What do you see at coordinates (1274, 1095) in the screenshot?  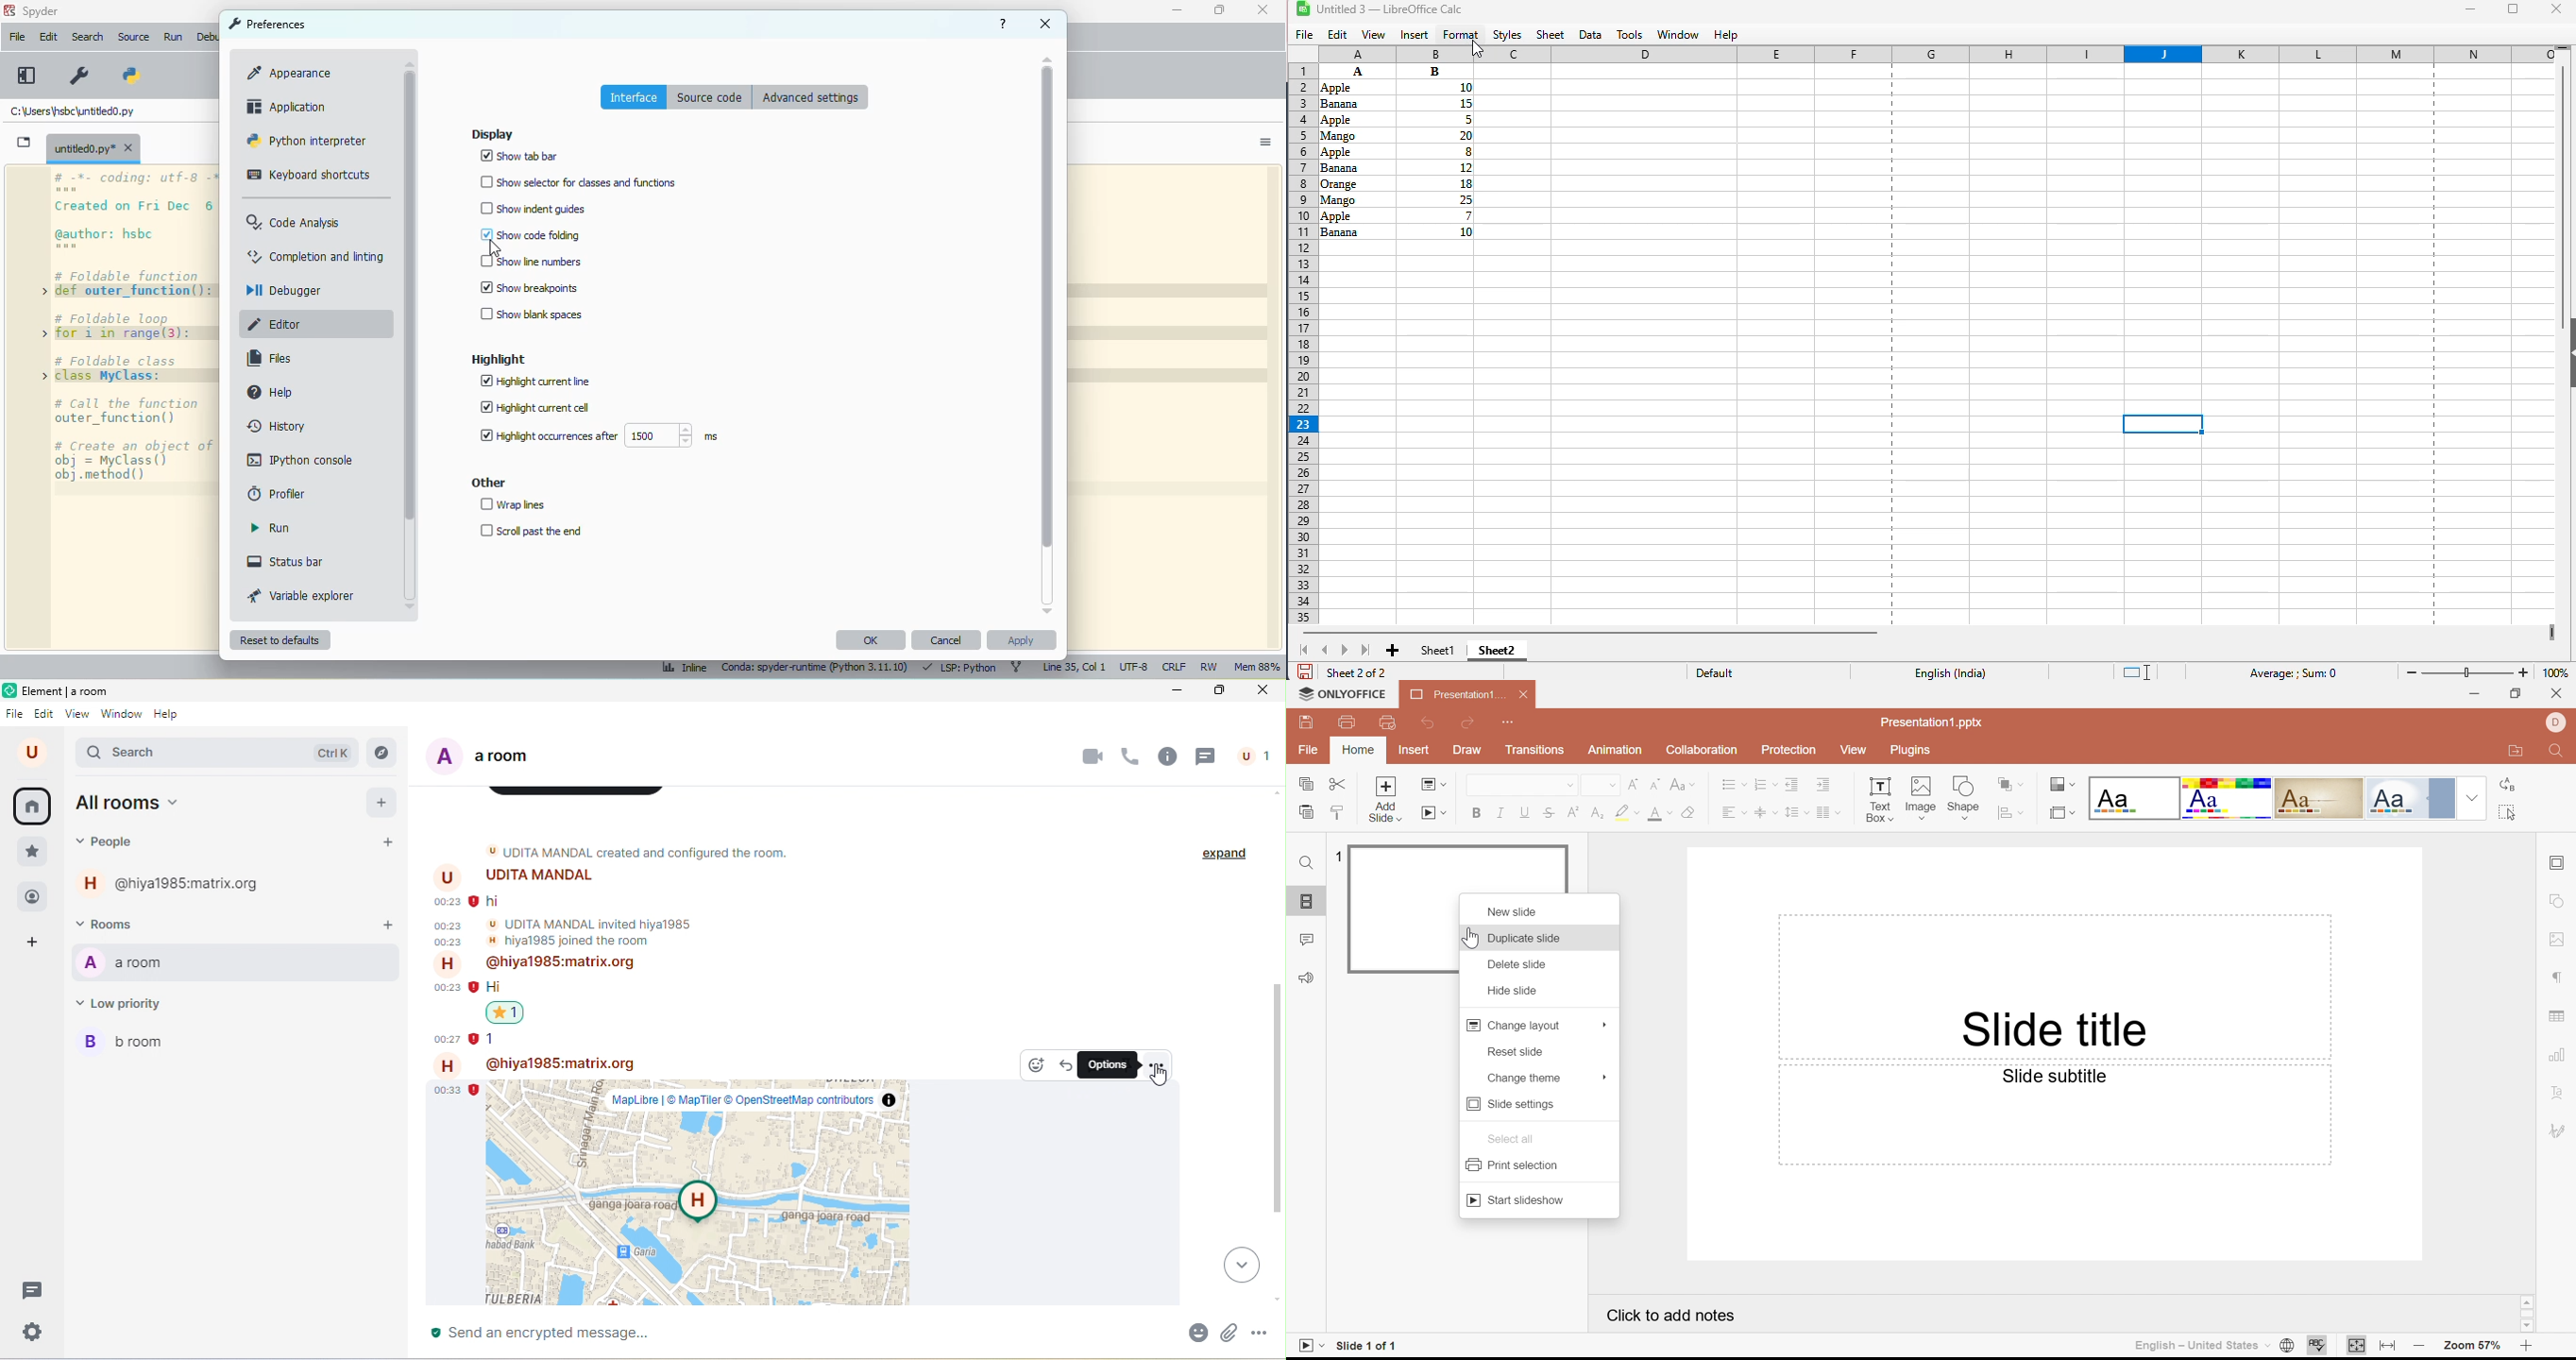 I see `vertical scroll bar` at bounding box center [1274, 1095].